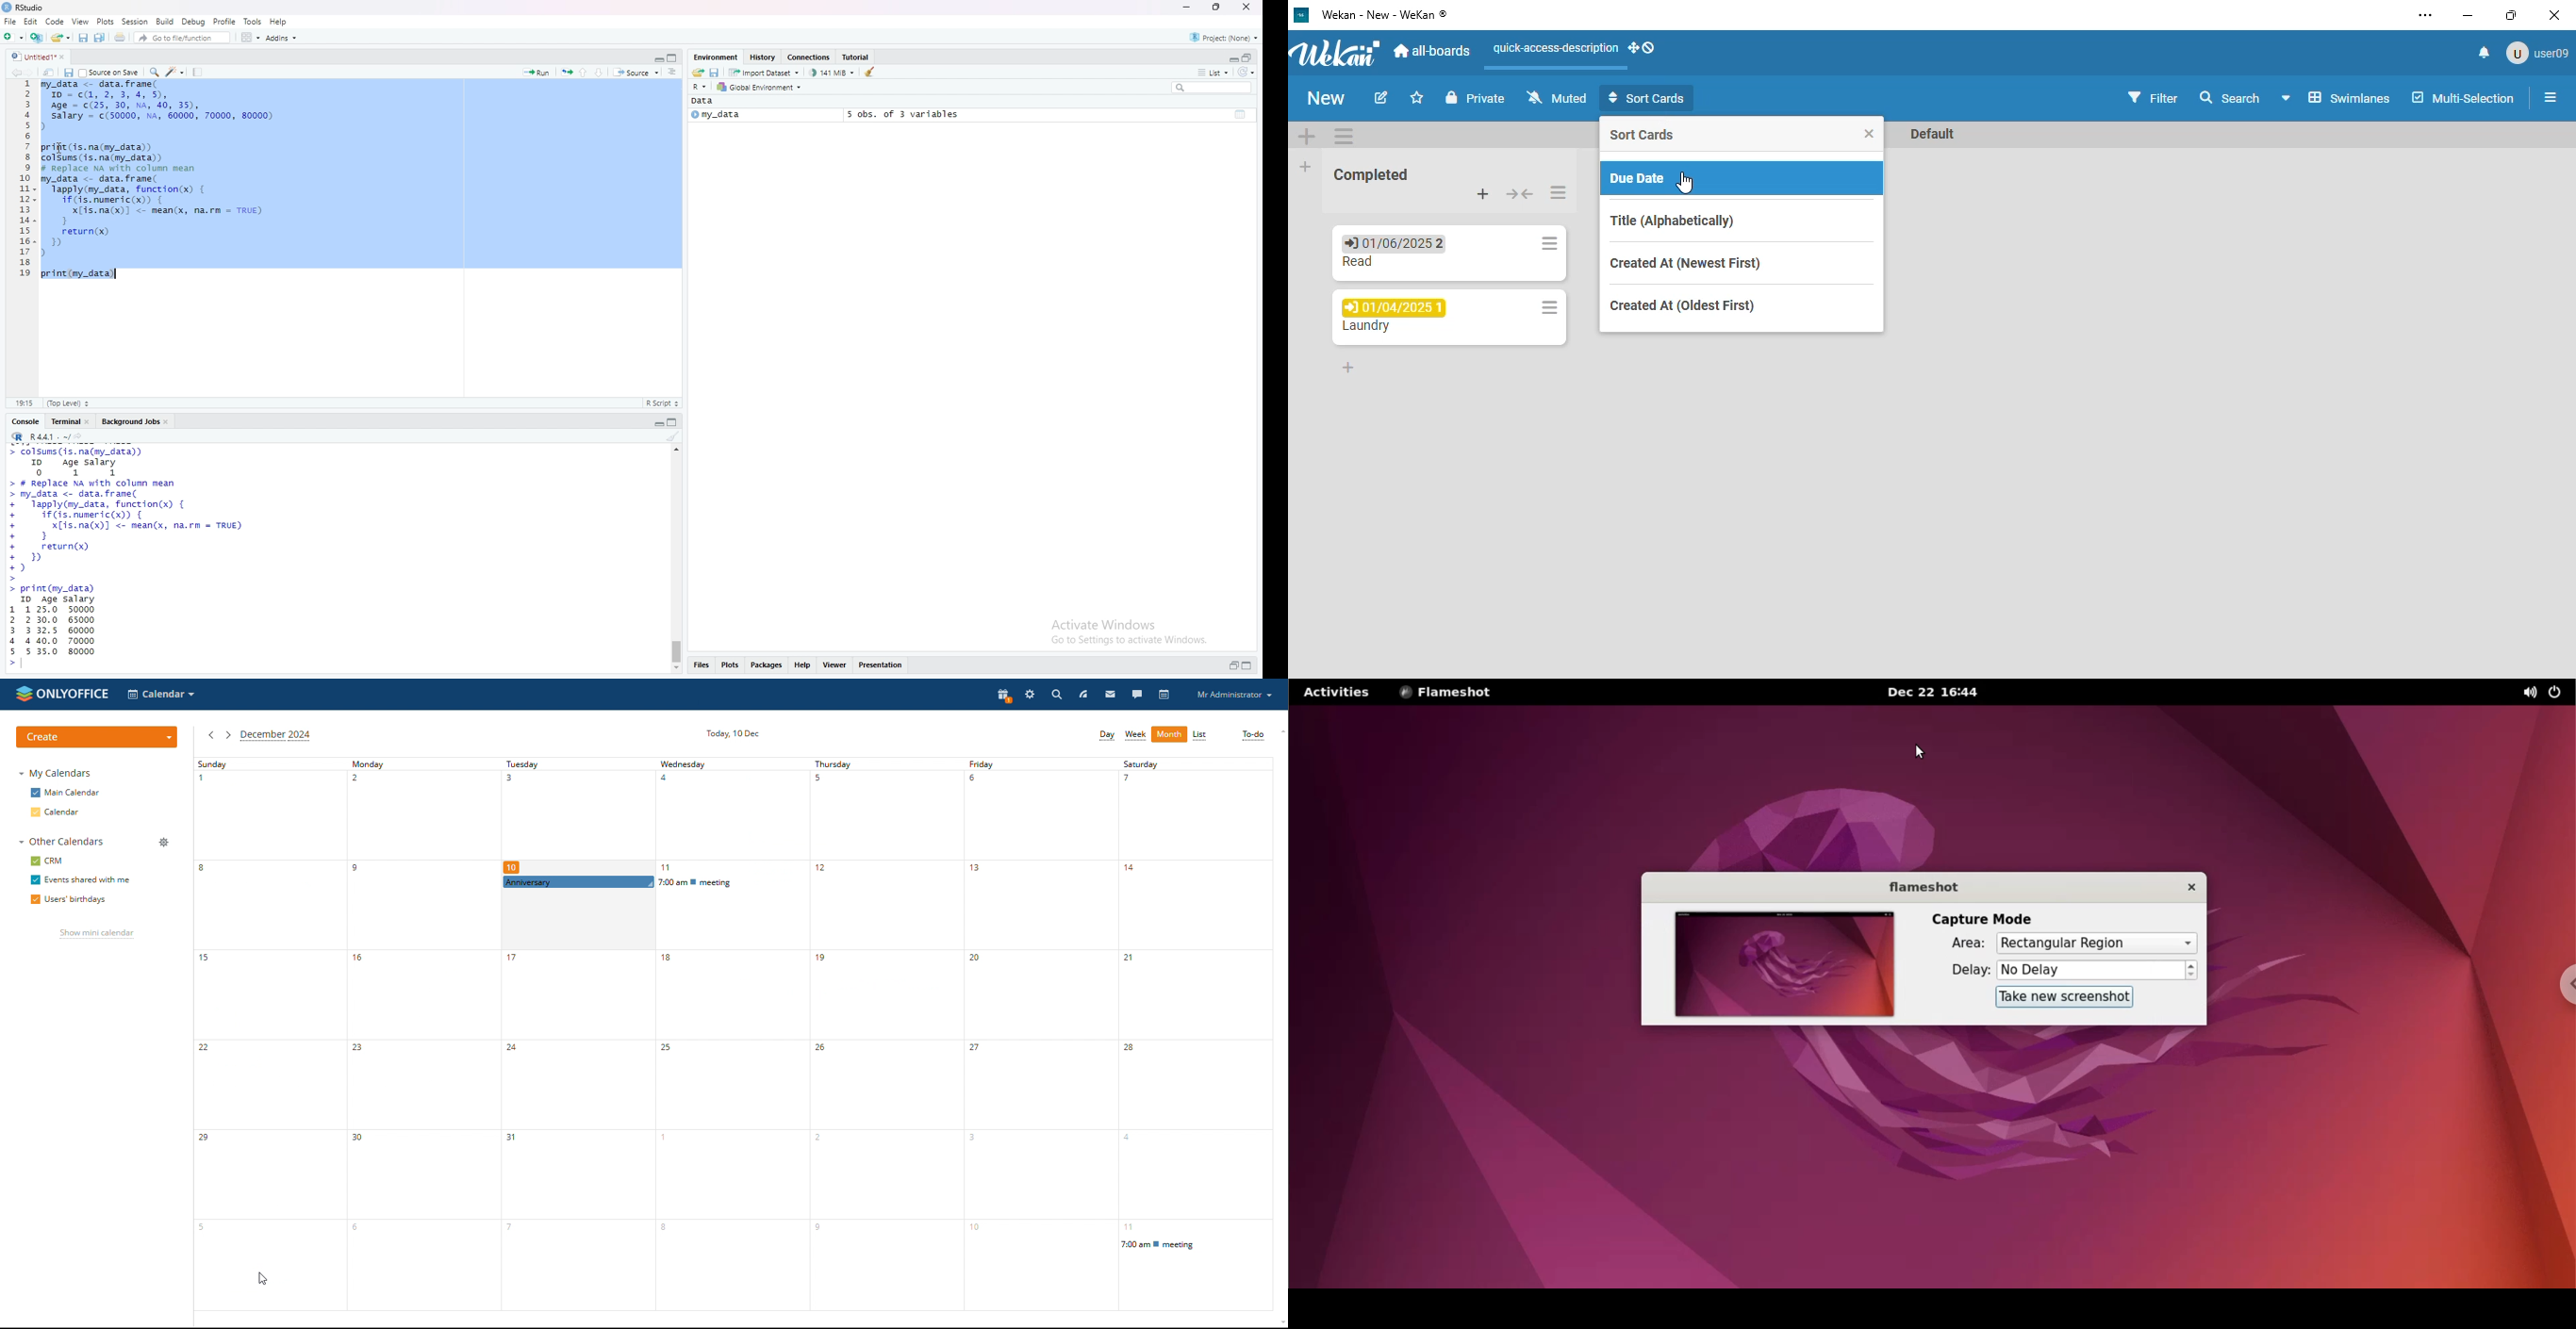 The height and width of the screenshot is (1344, 2576). I want to click on profile, so click(1233, 694).